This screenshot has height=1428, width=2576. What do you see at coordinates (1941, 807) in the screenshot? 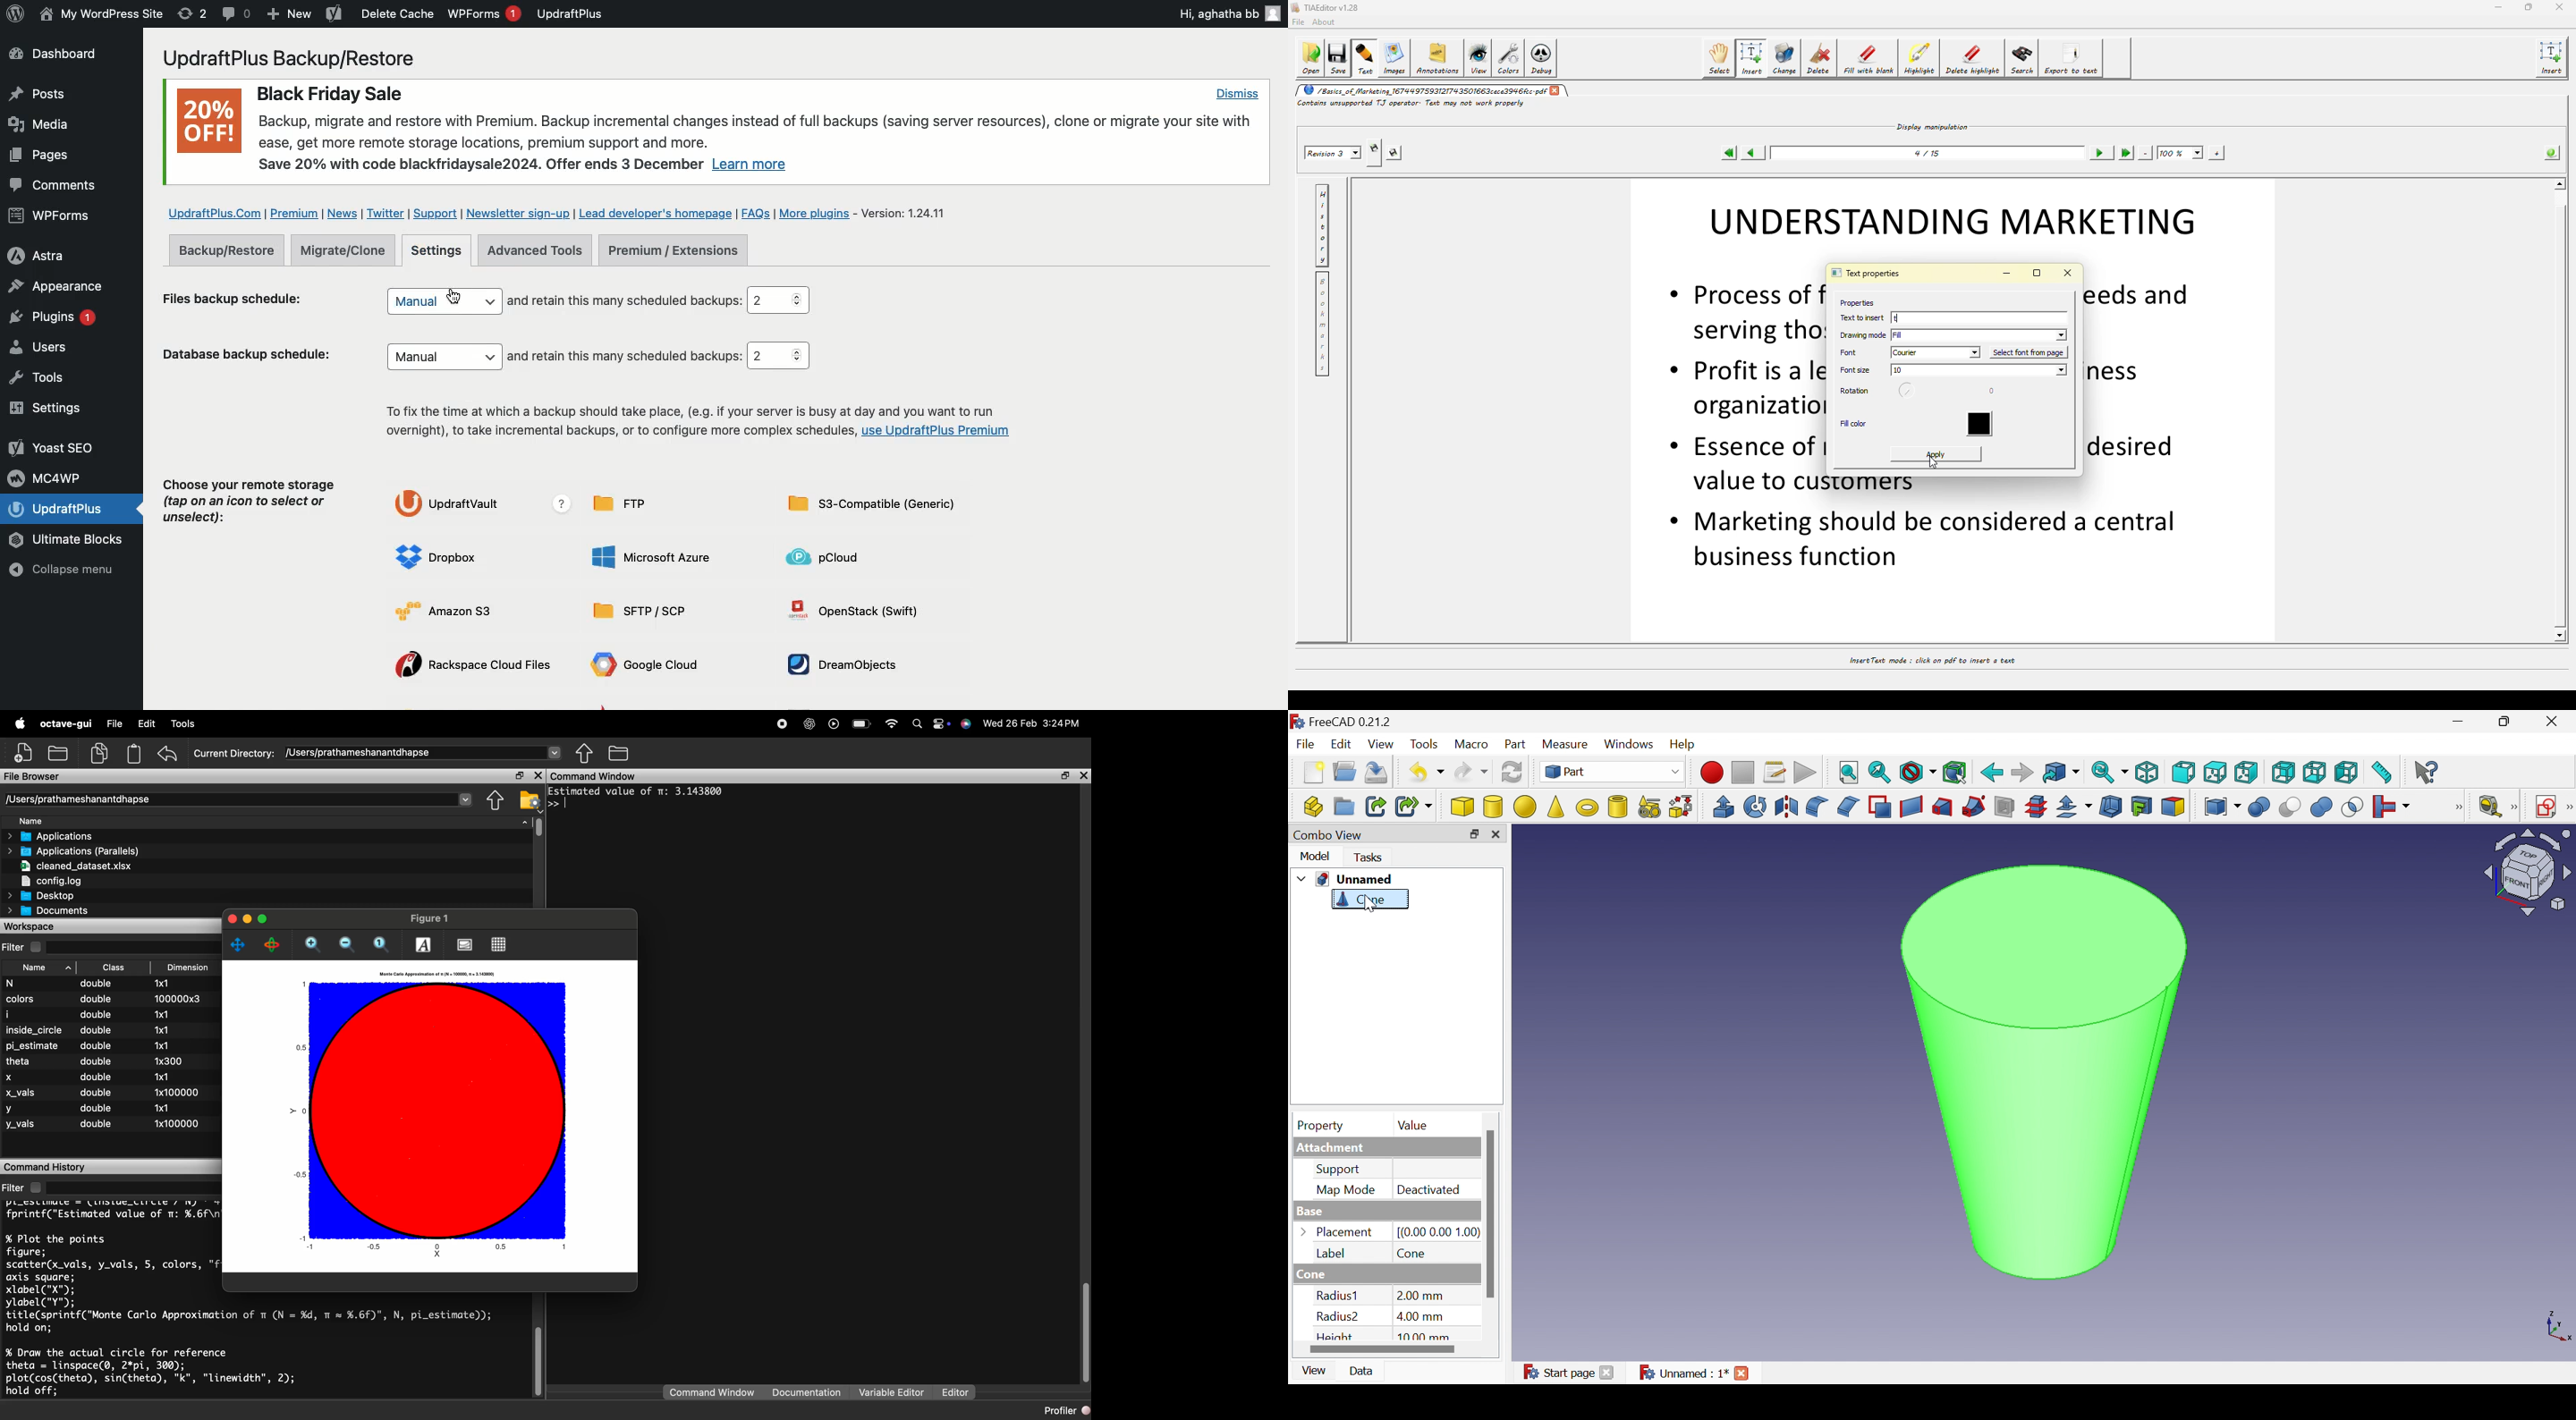
I see `Loft` at bounding box center [1941, 807].